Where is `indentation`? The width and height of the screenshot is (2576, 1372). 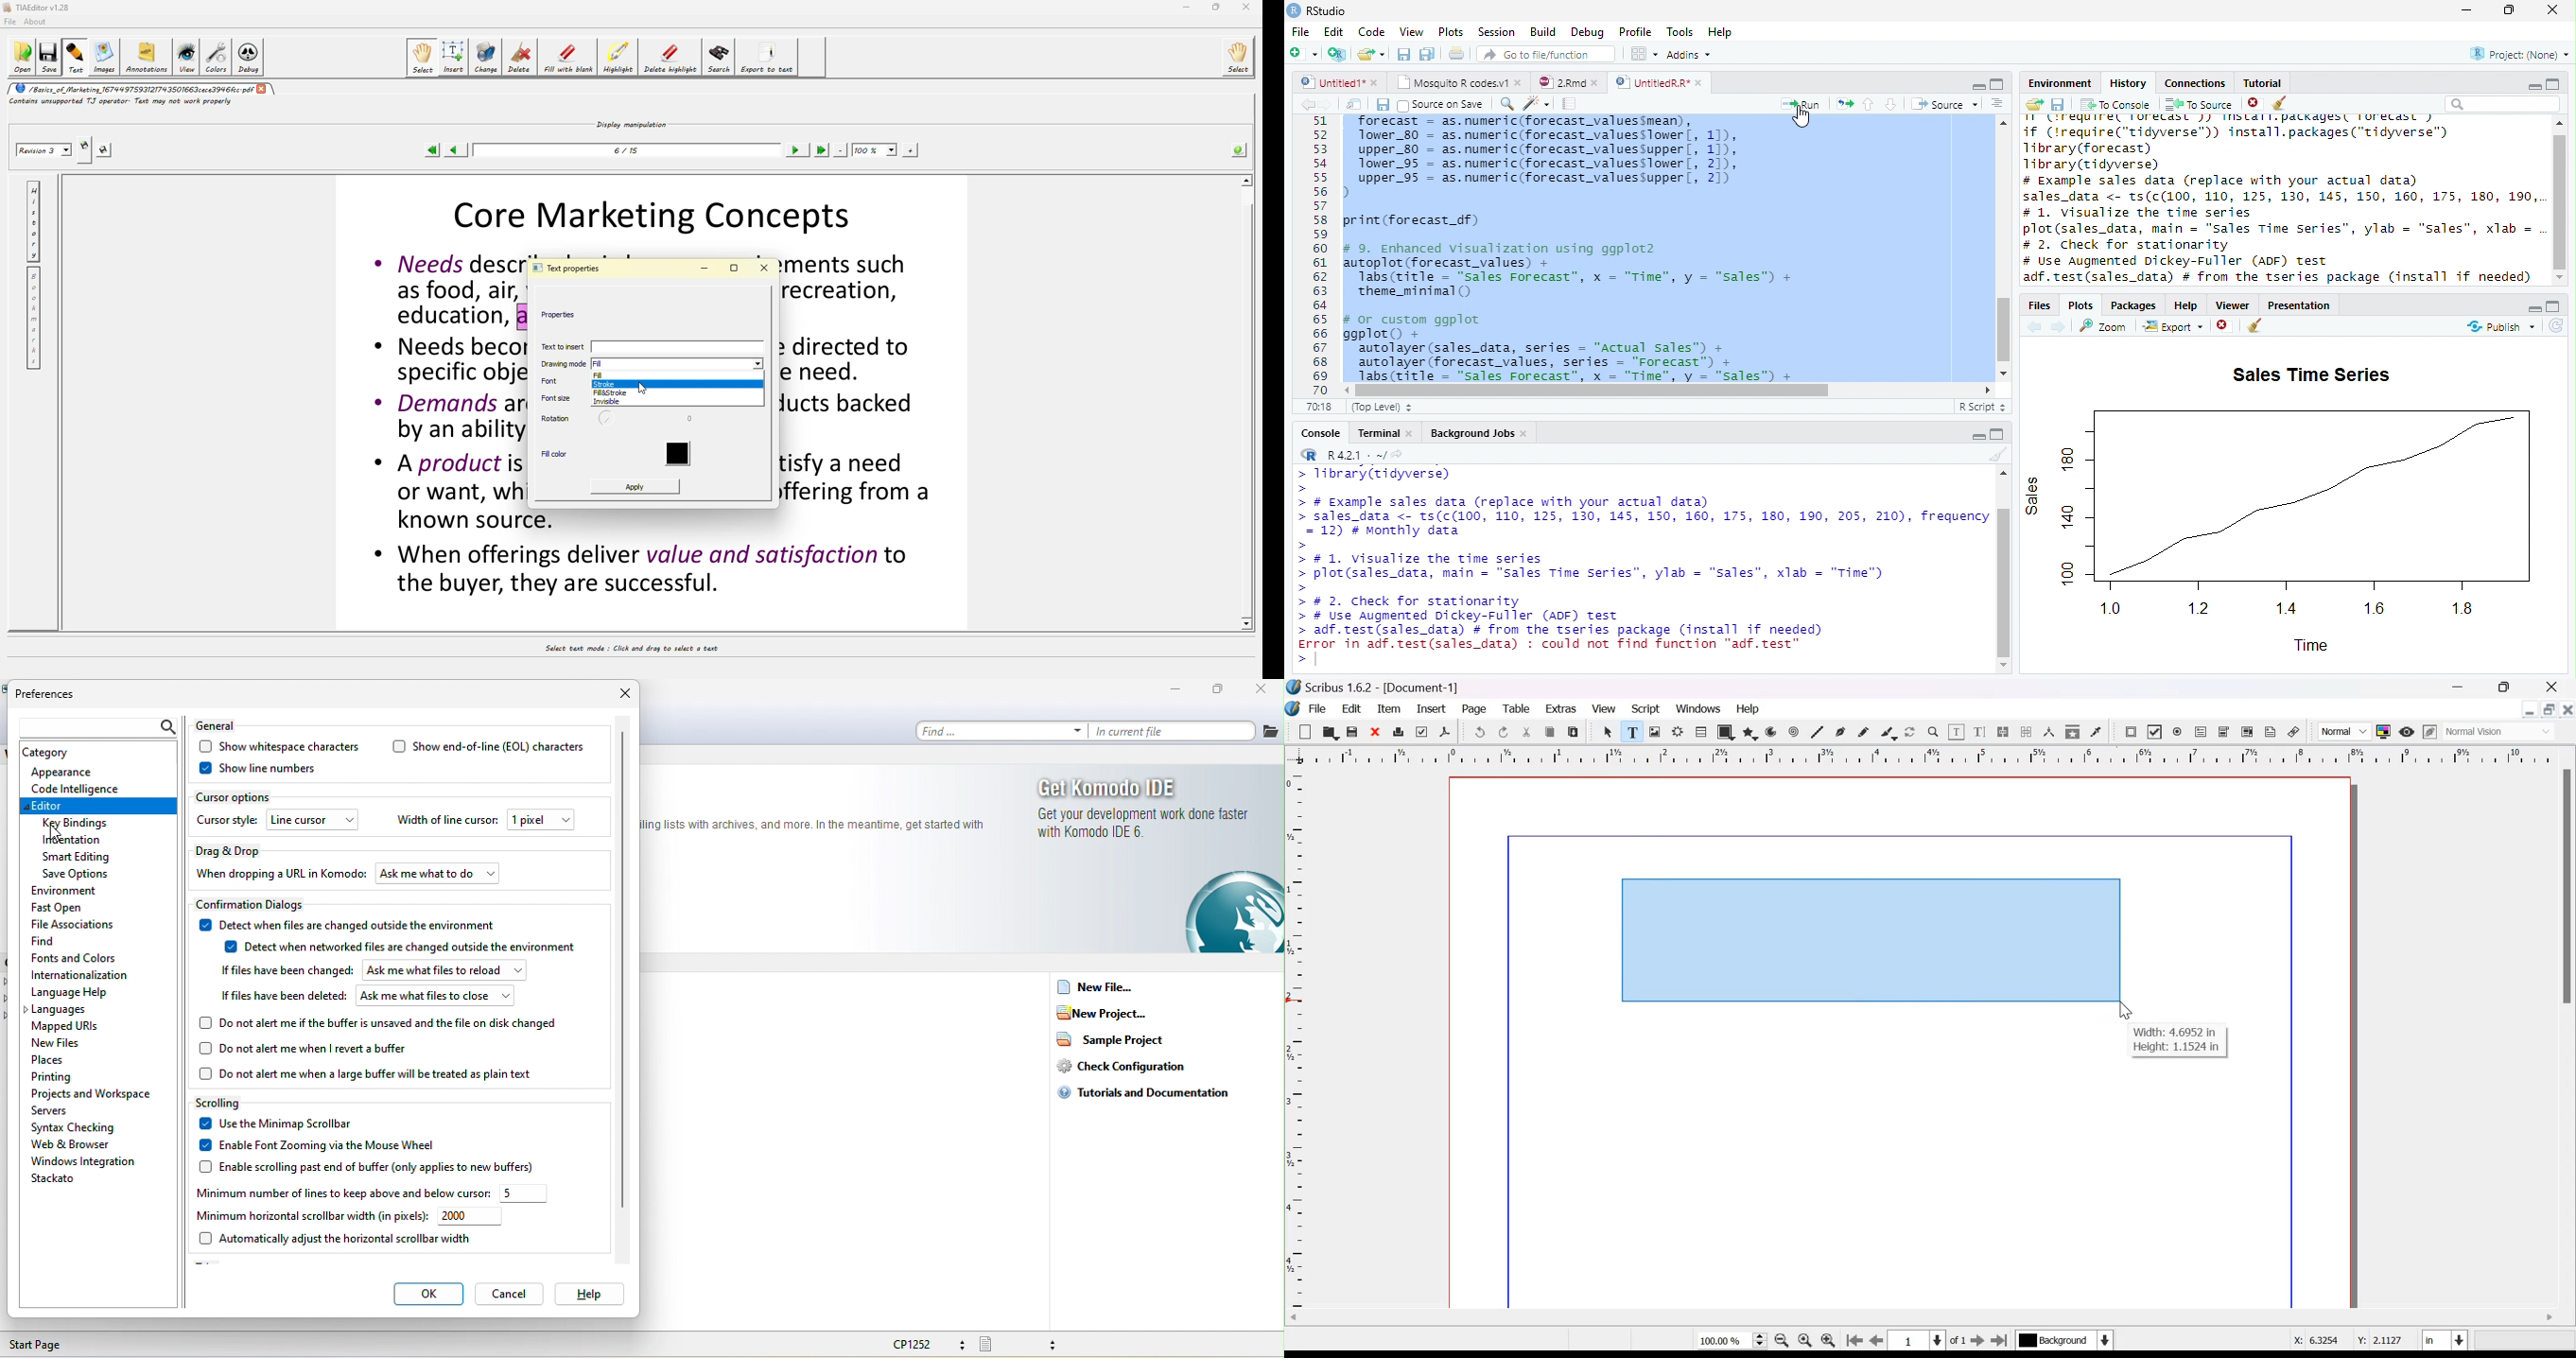
indentation is located at coordinates (75, 840).